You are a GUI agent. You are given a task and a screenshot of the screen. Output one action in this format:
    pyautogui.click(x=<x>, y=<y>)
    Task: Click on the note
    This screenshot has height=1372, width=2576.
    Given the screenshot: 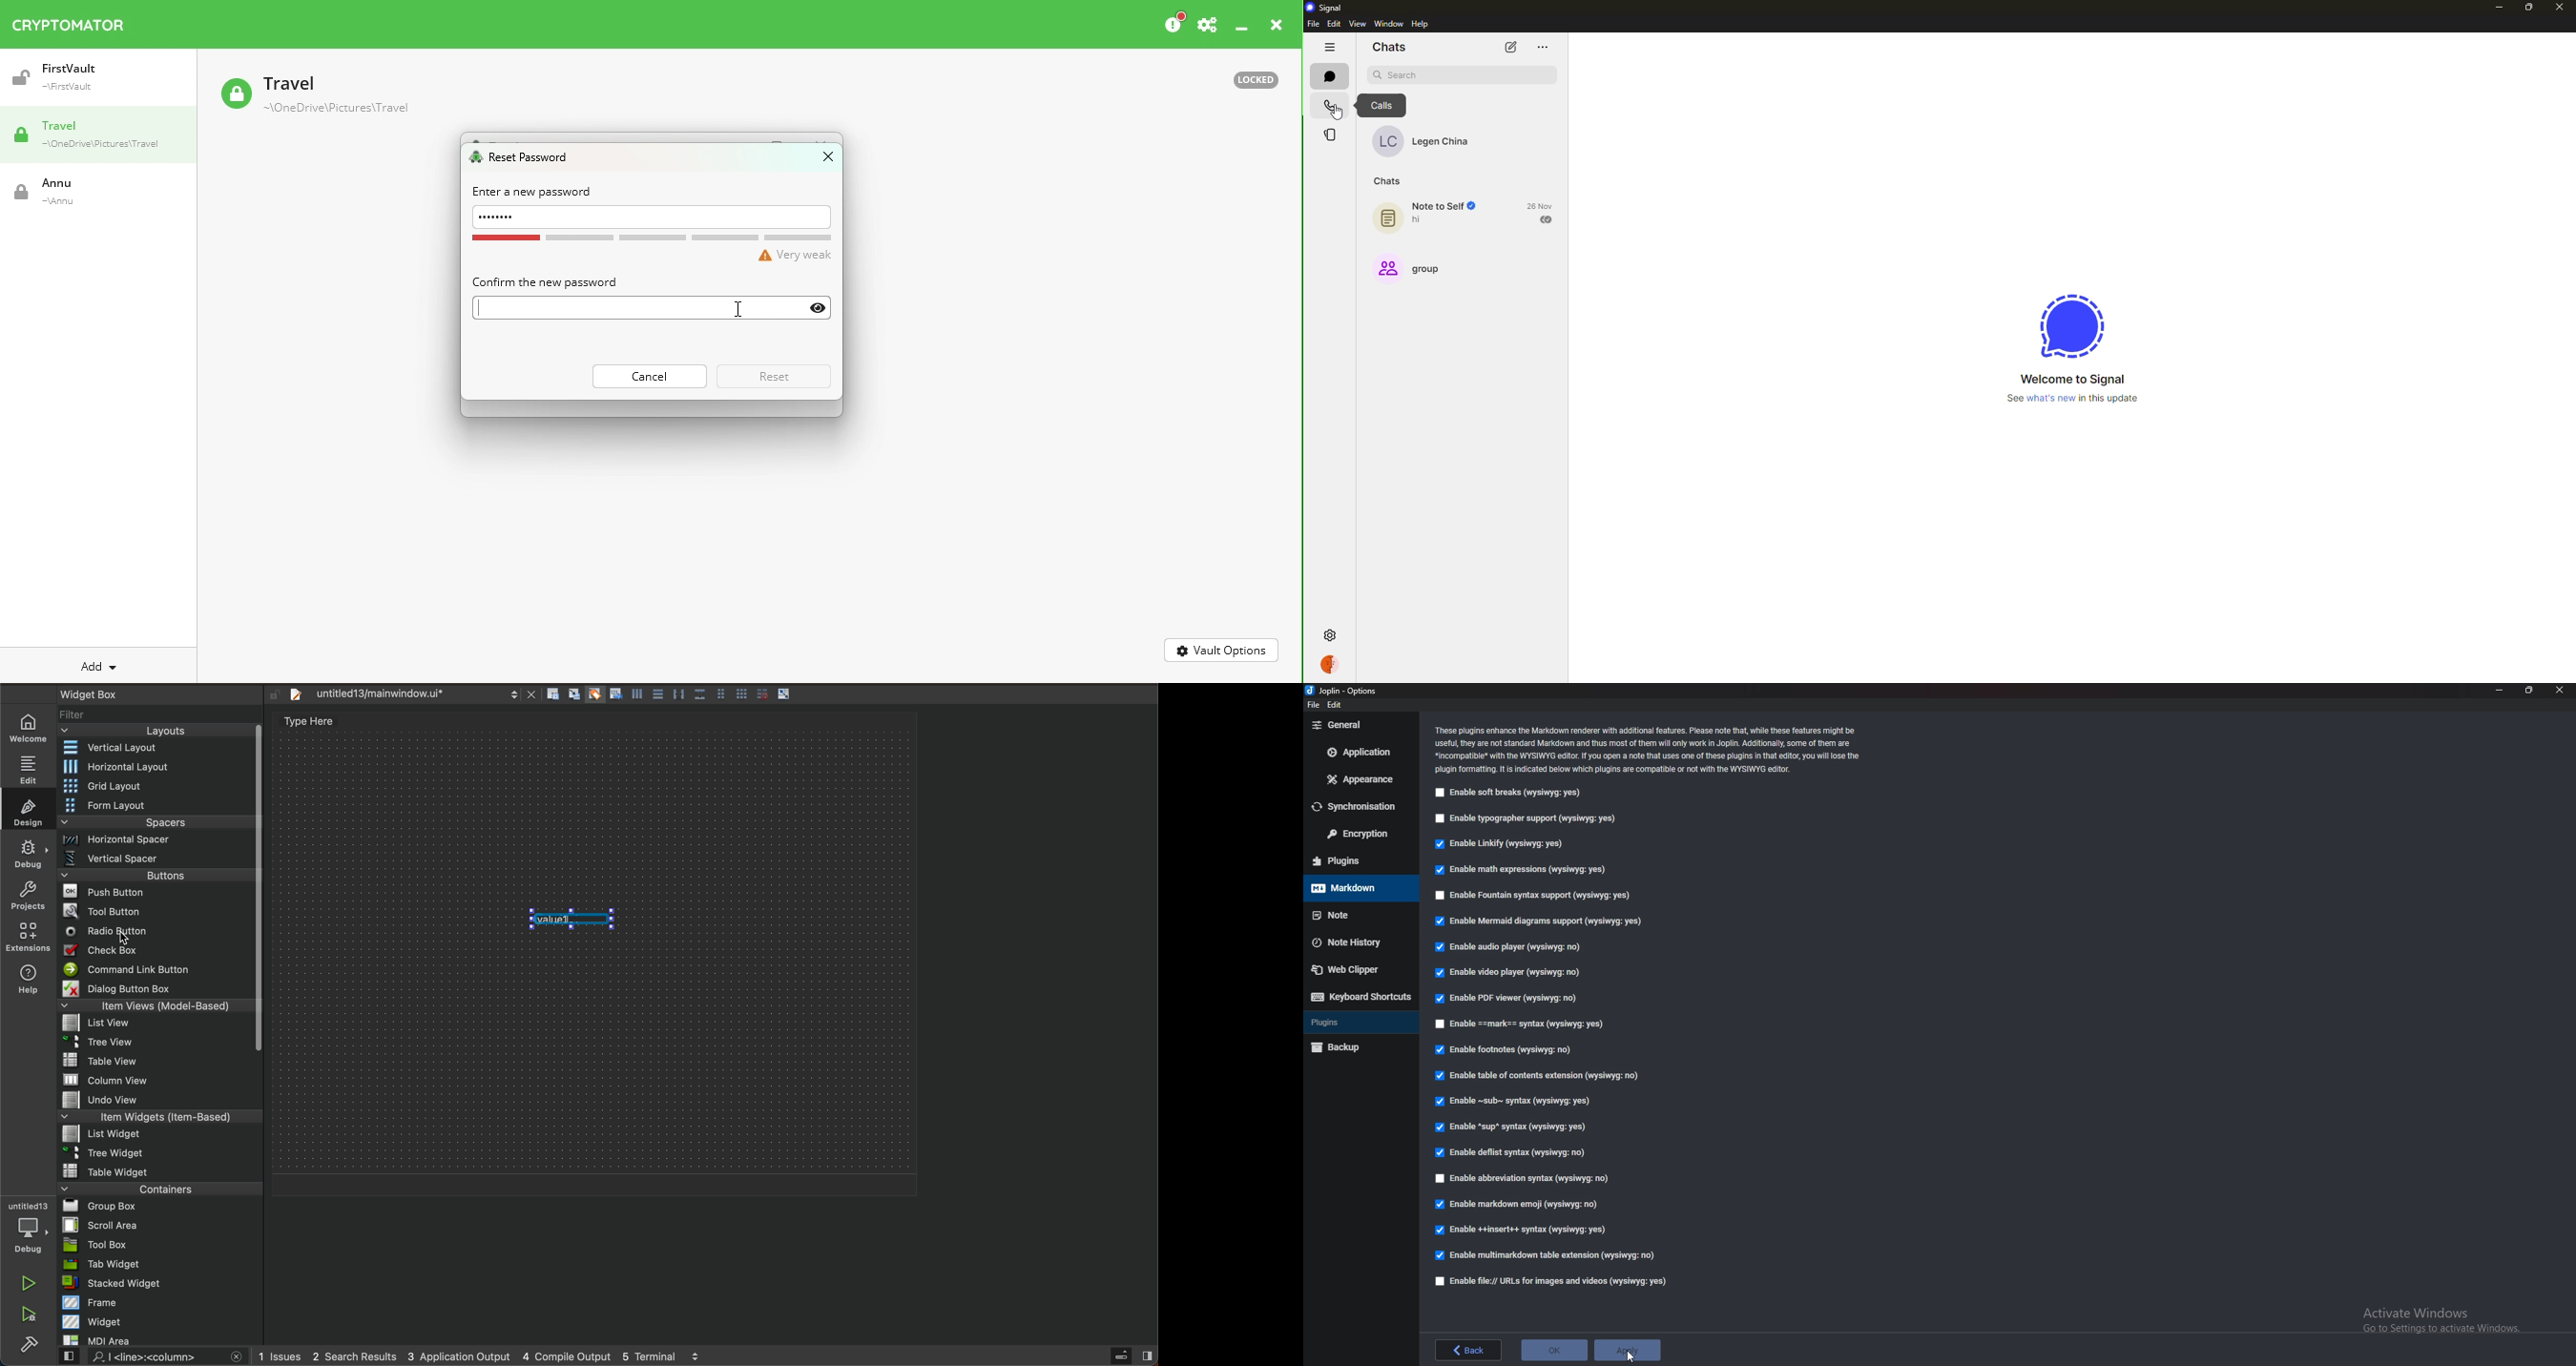 What is the action you would take?
    pyautogui.click(x=1356, y=914)
    